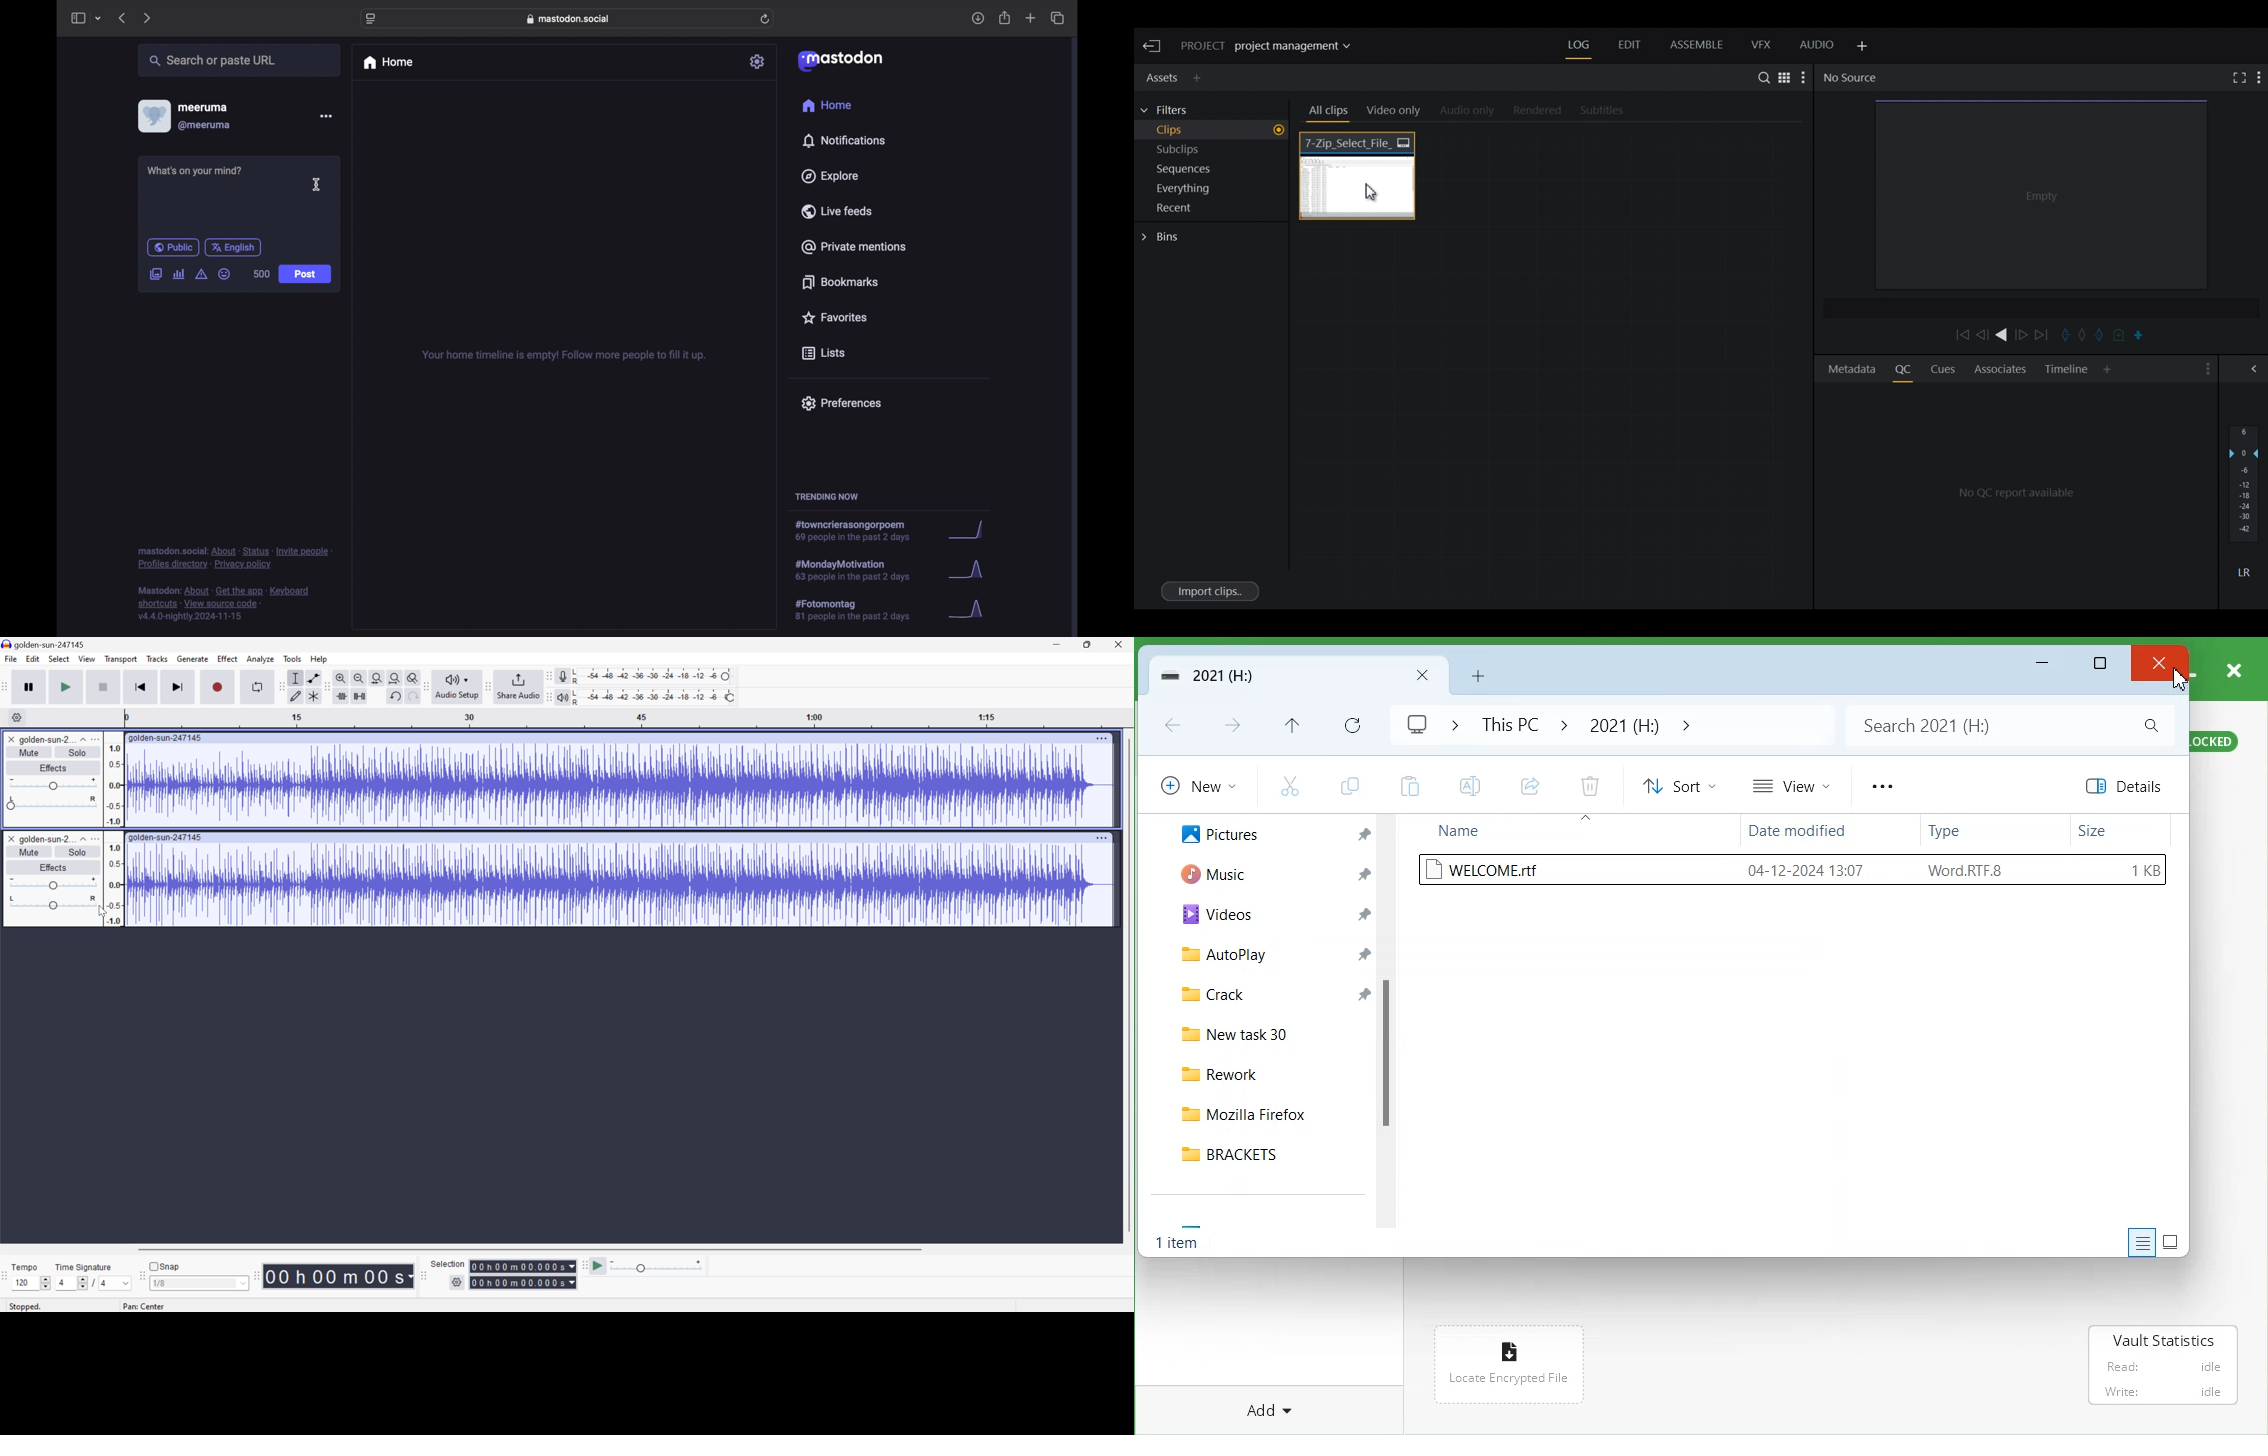  I want to click on Show settings menu, so click(2206, 370).